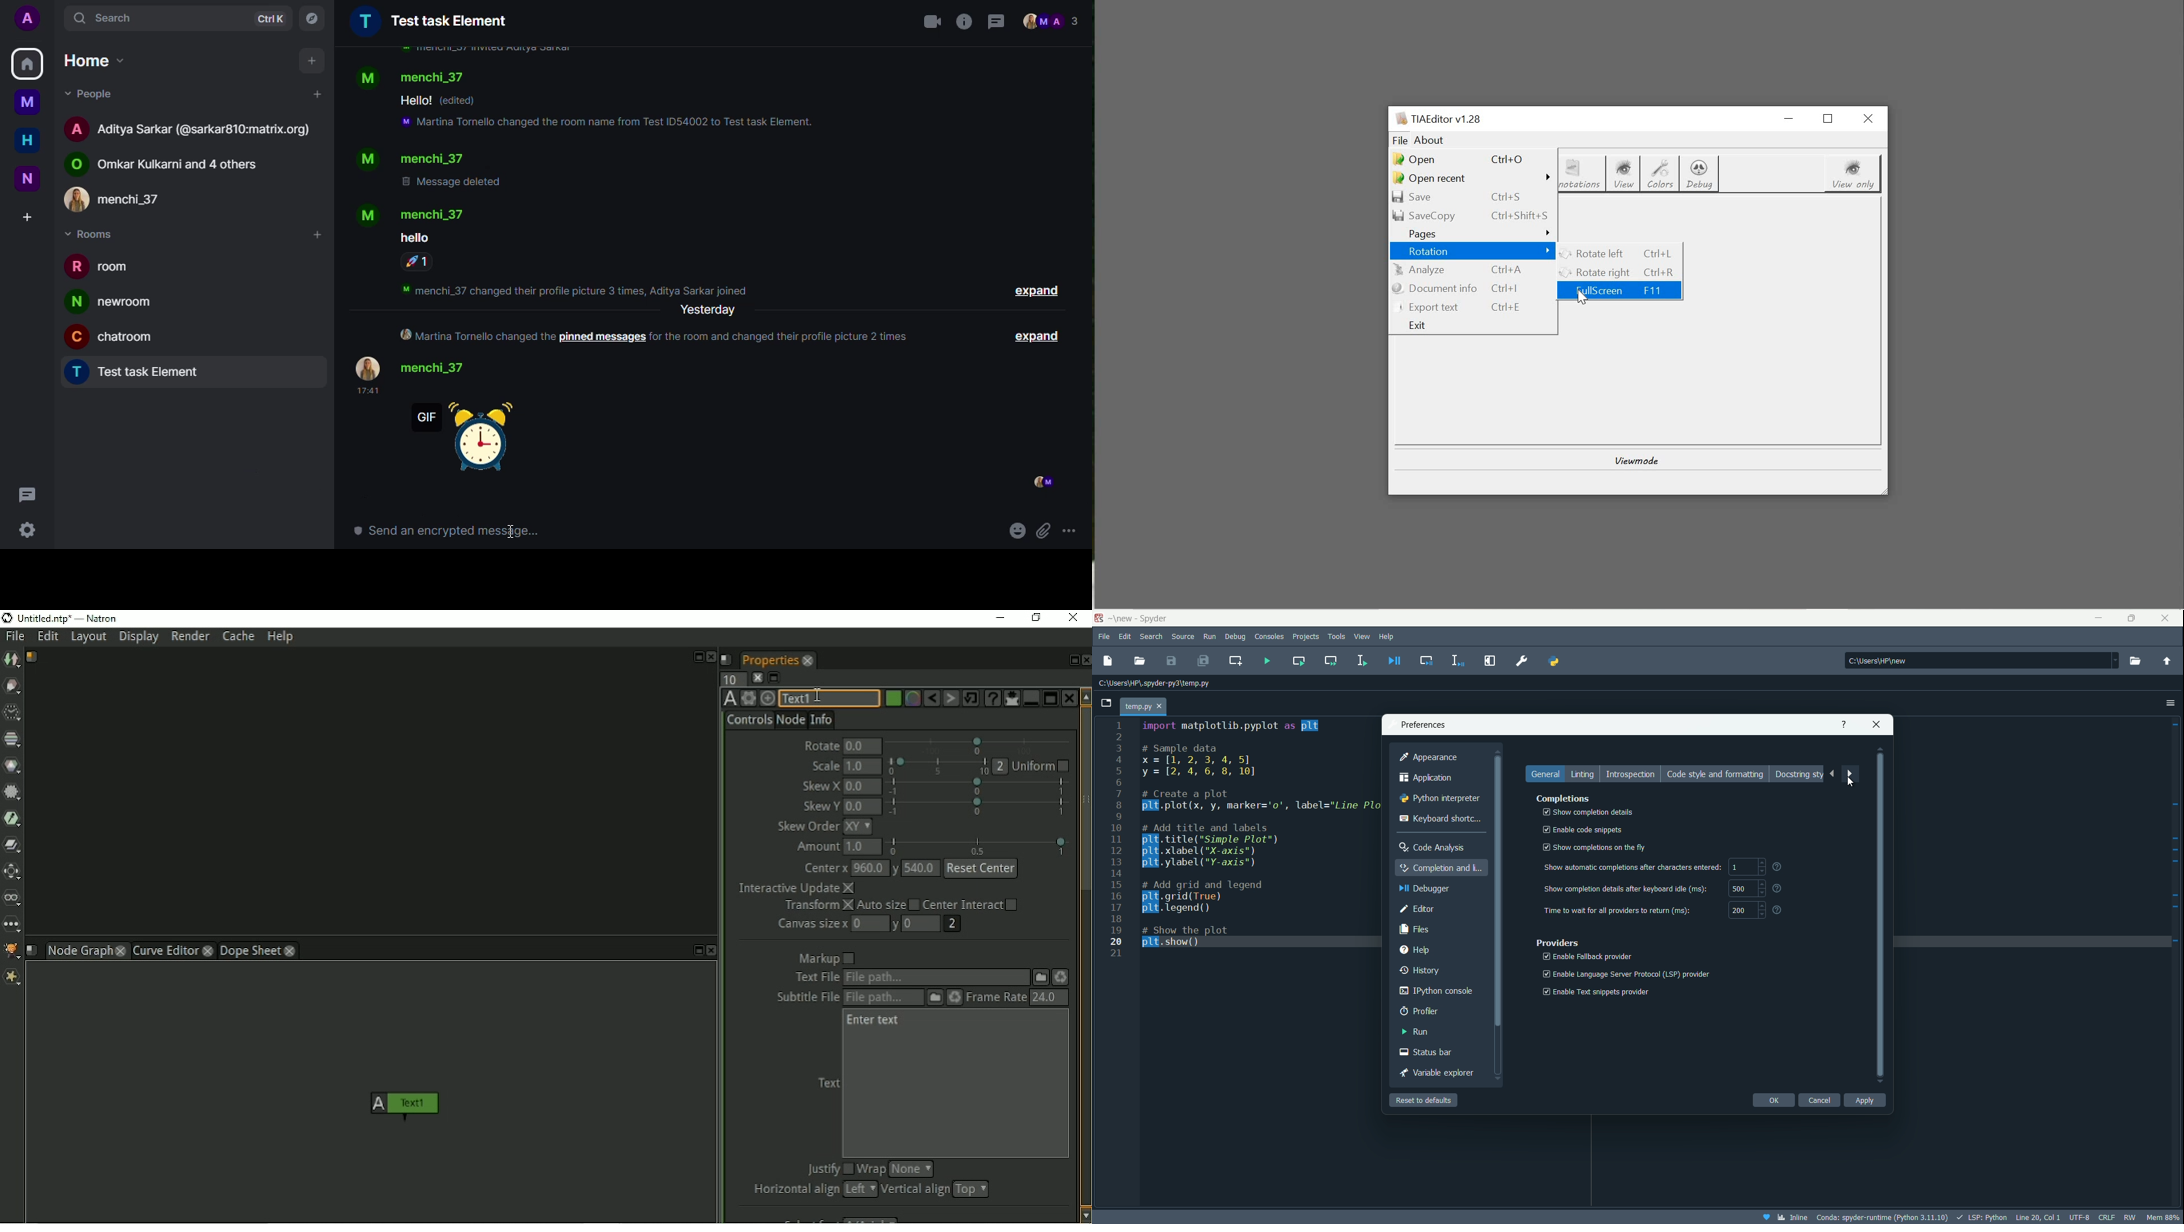 This screenshot has height=1232, width=2184. Describe the element at coordinates (1852, 775) in the screenshot. I see `forward` at that location.